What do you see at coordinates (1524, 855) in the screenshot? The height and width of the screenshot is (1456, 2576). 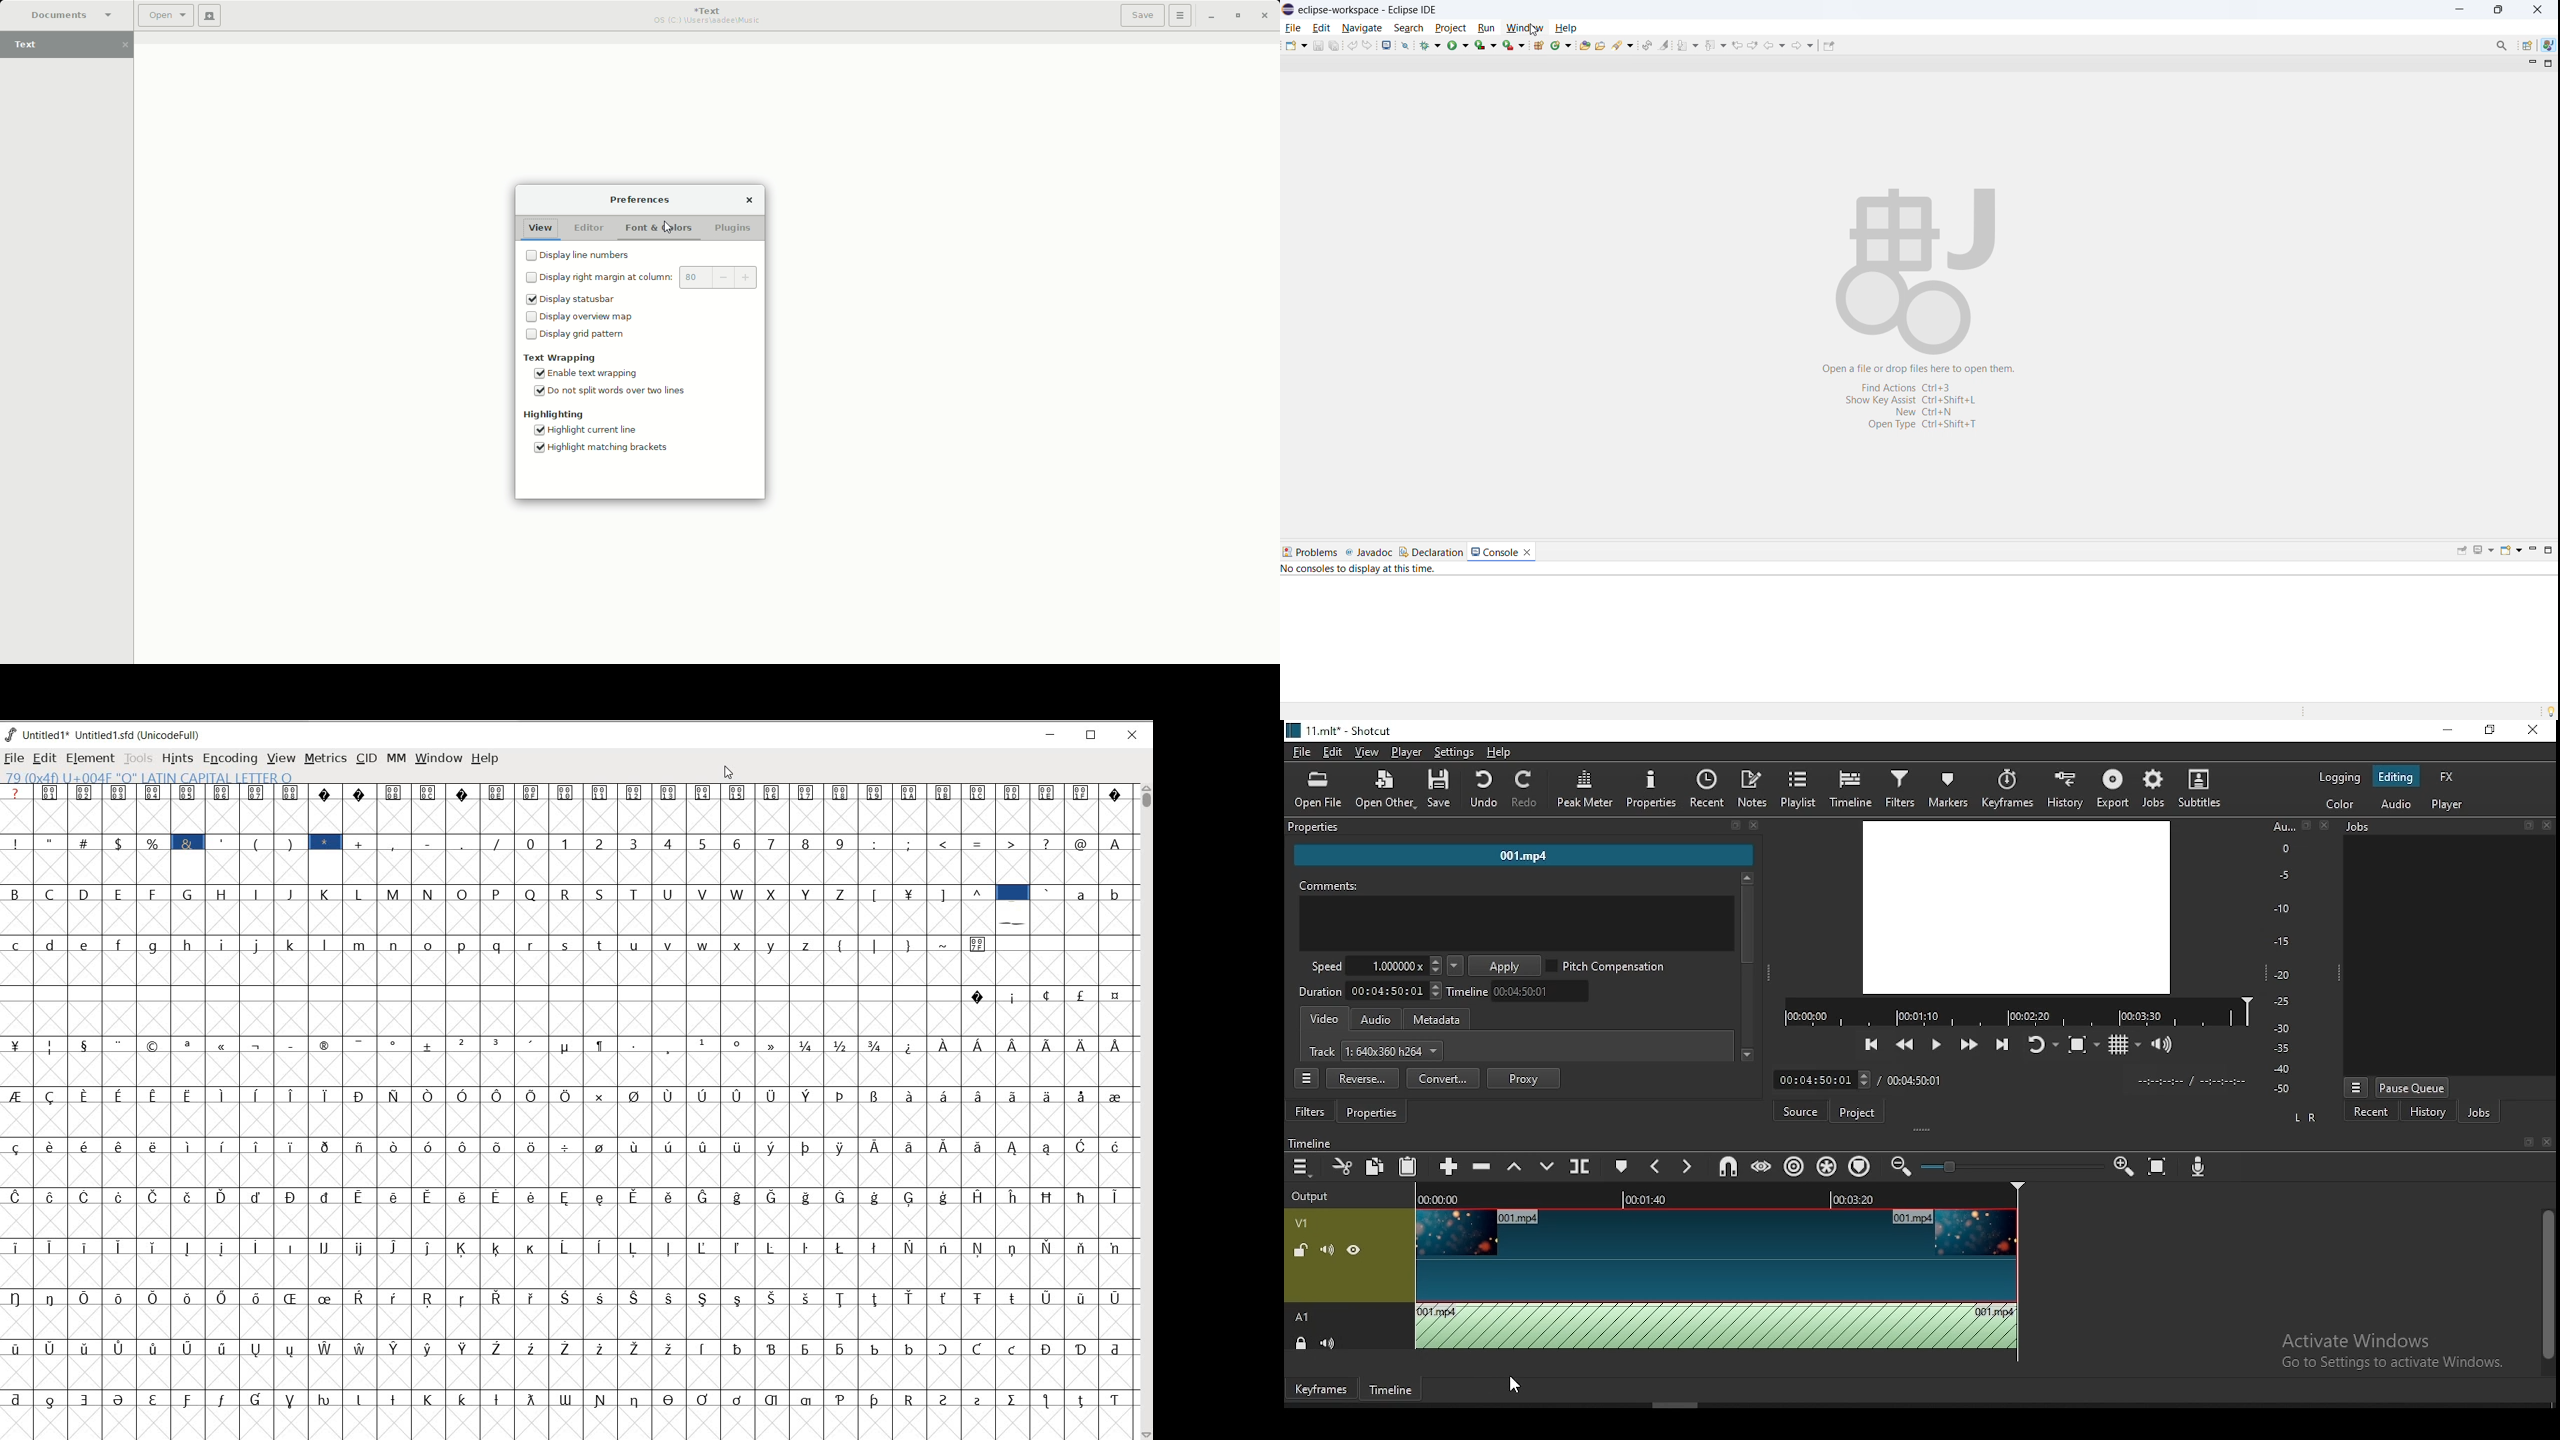 I see `001.mp4` at bounding box center [1524, 855].